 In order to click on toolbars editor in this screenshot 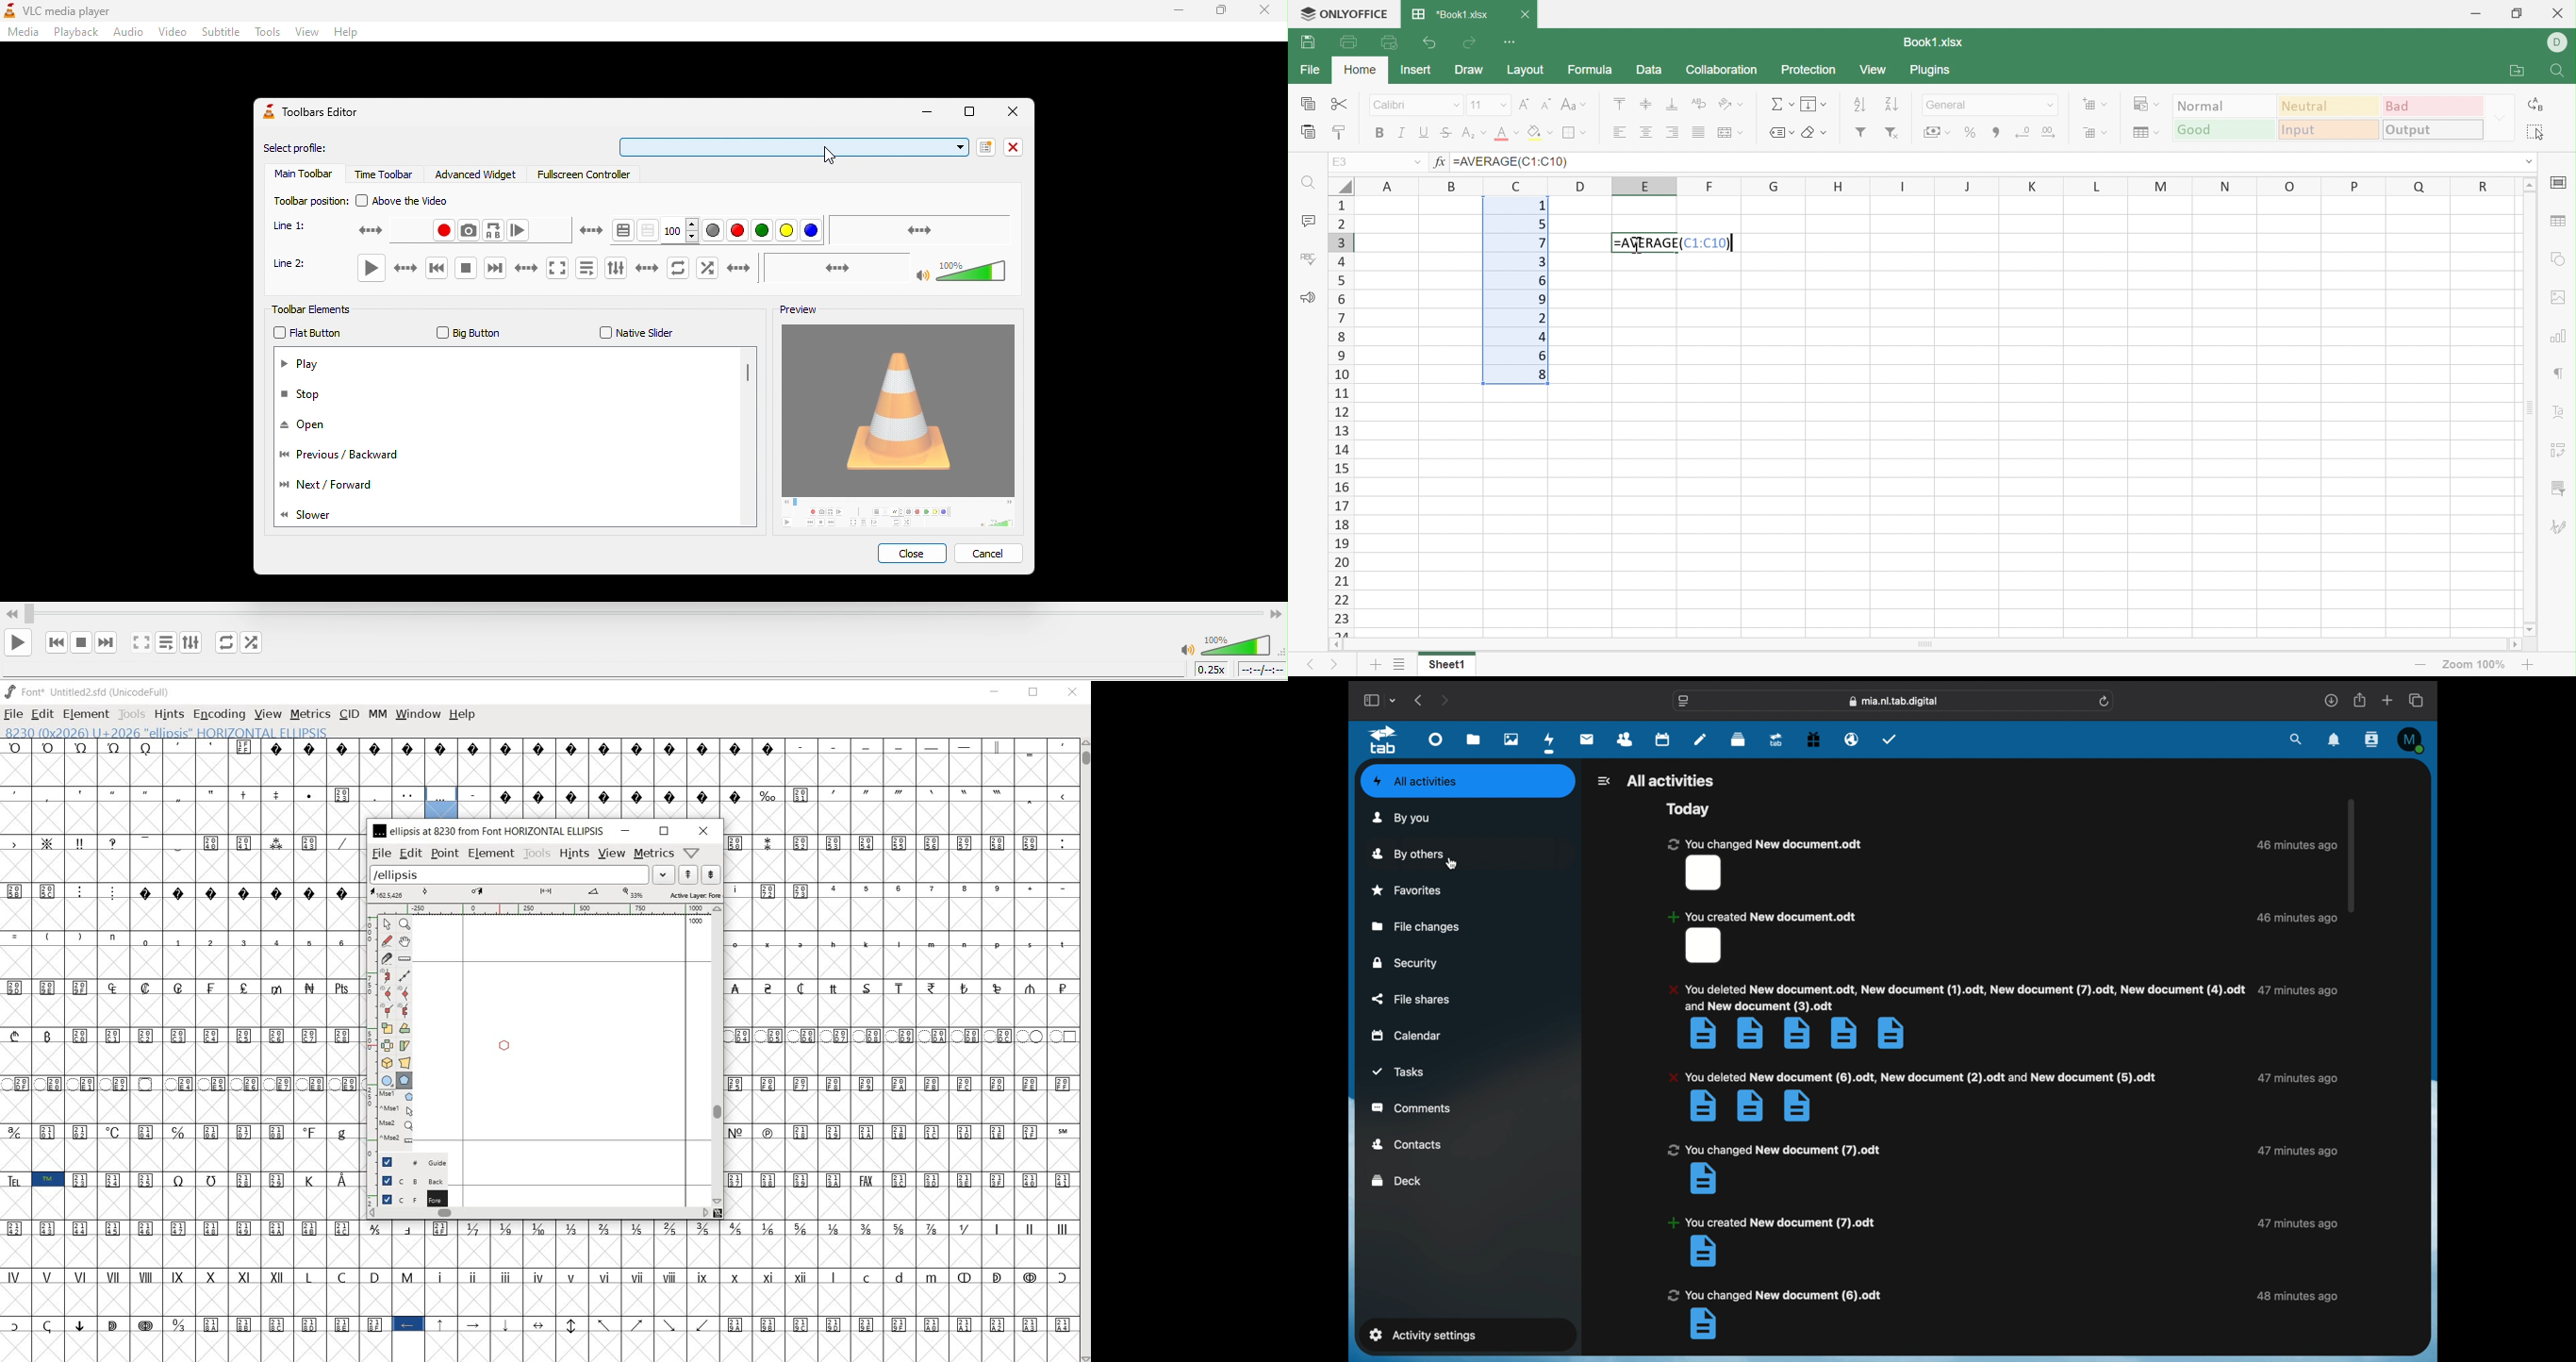, I will do `click(321, 117)`.